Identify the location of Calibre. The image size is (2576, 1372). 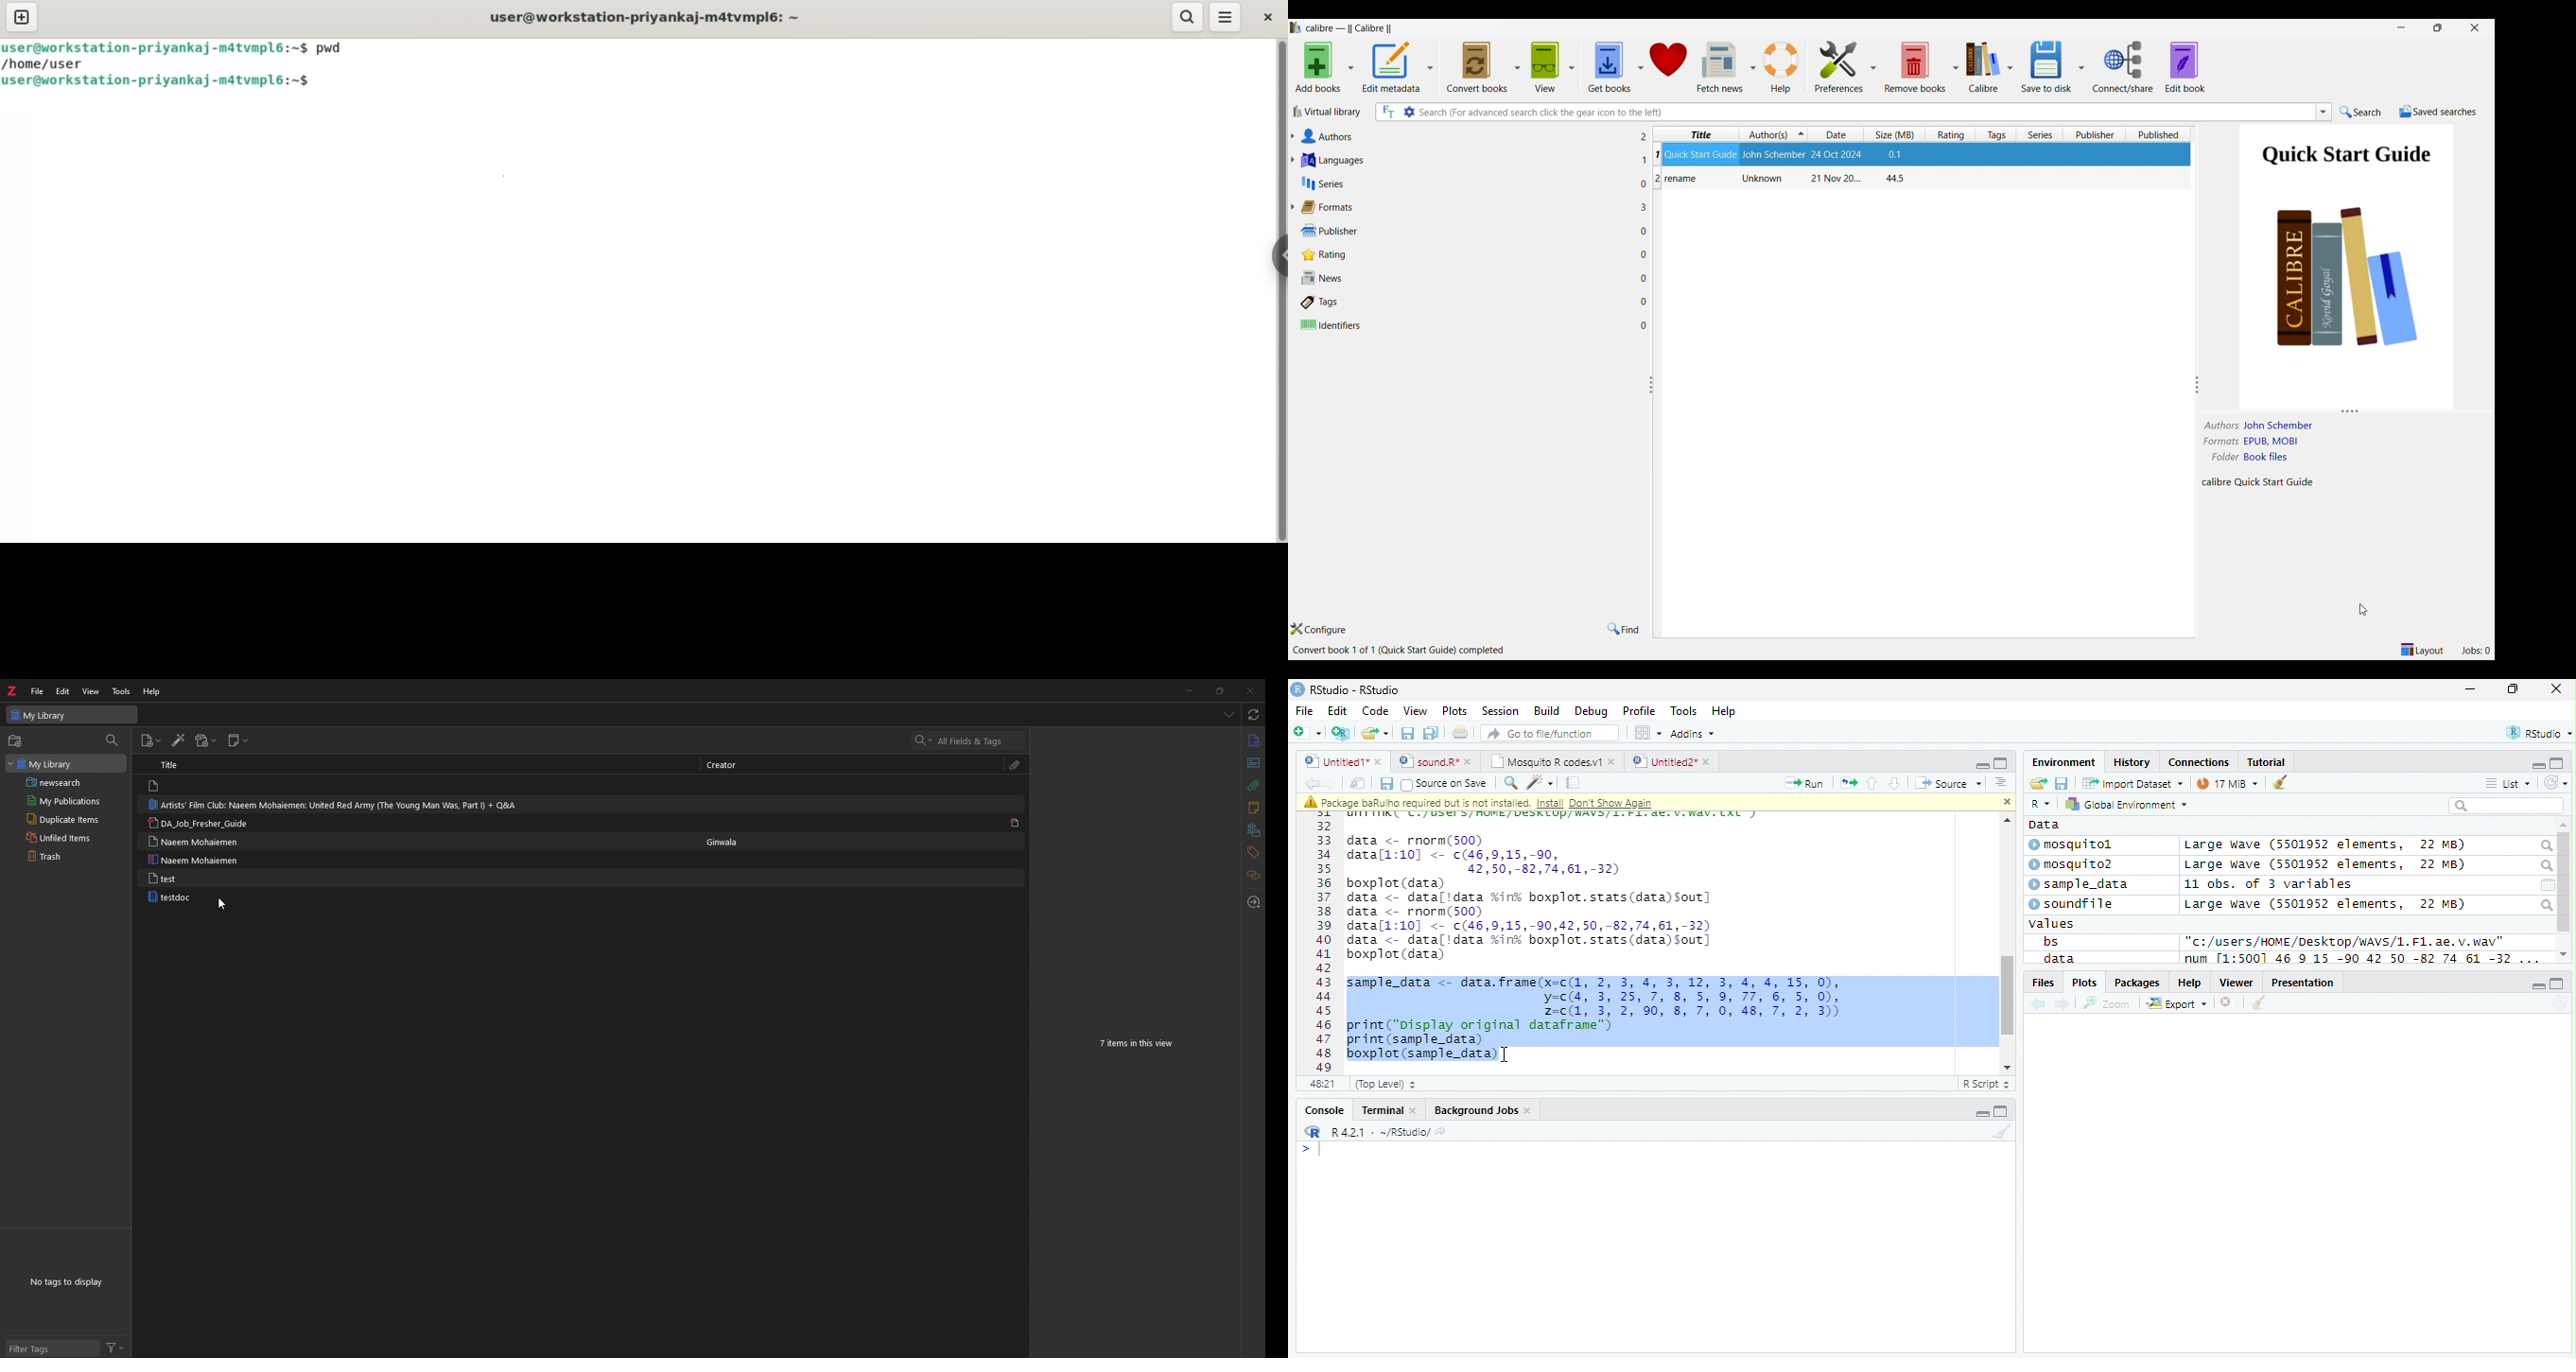
(1983, 67).